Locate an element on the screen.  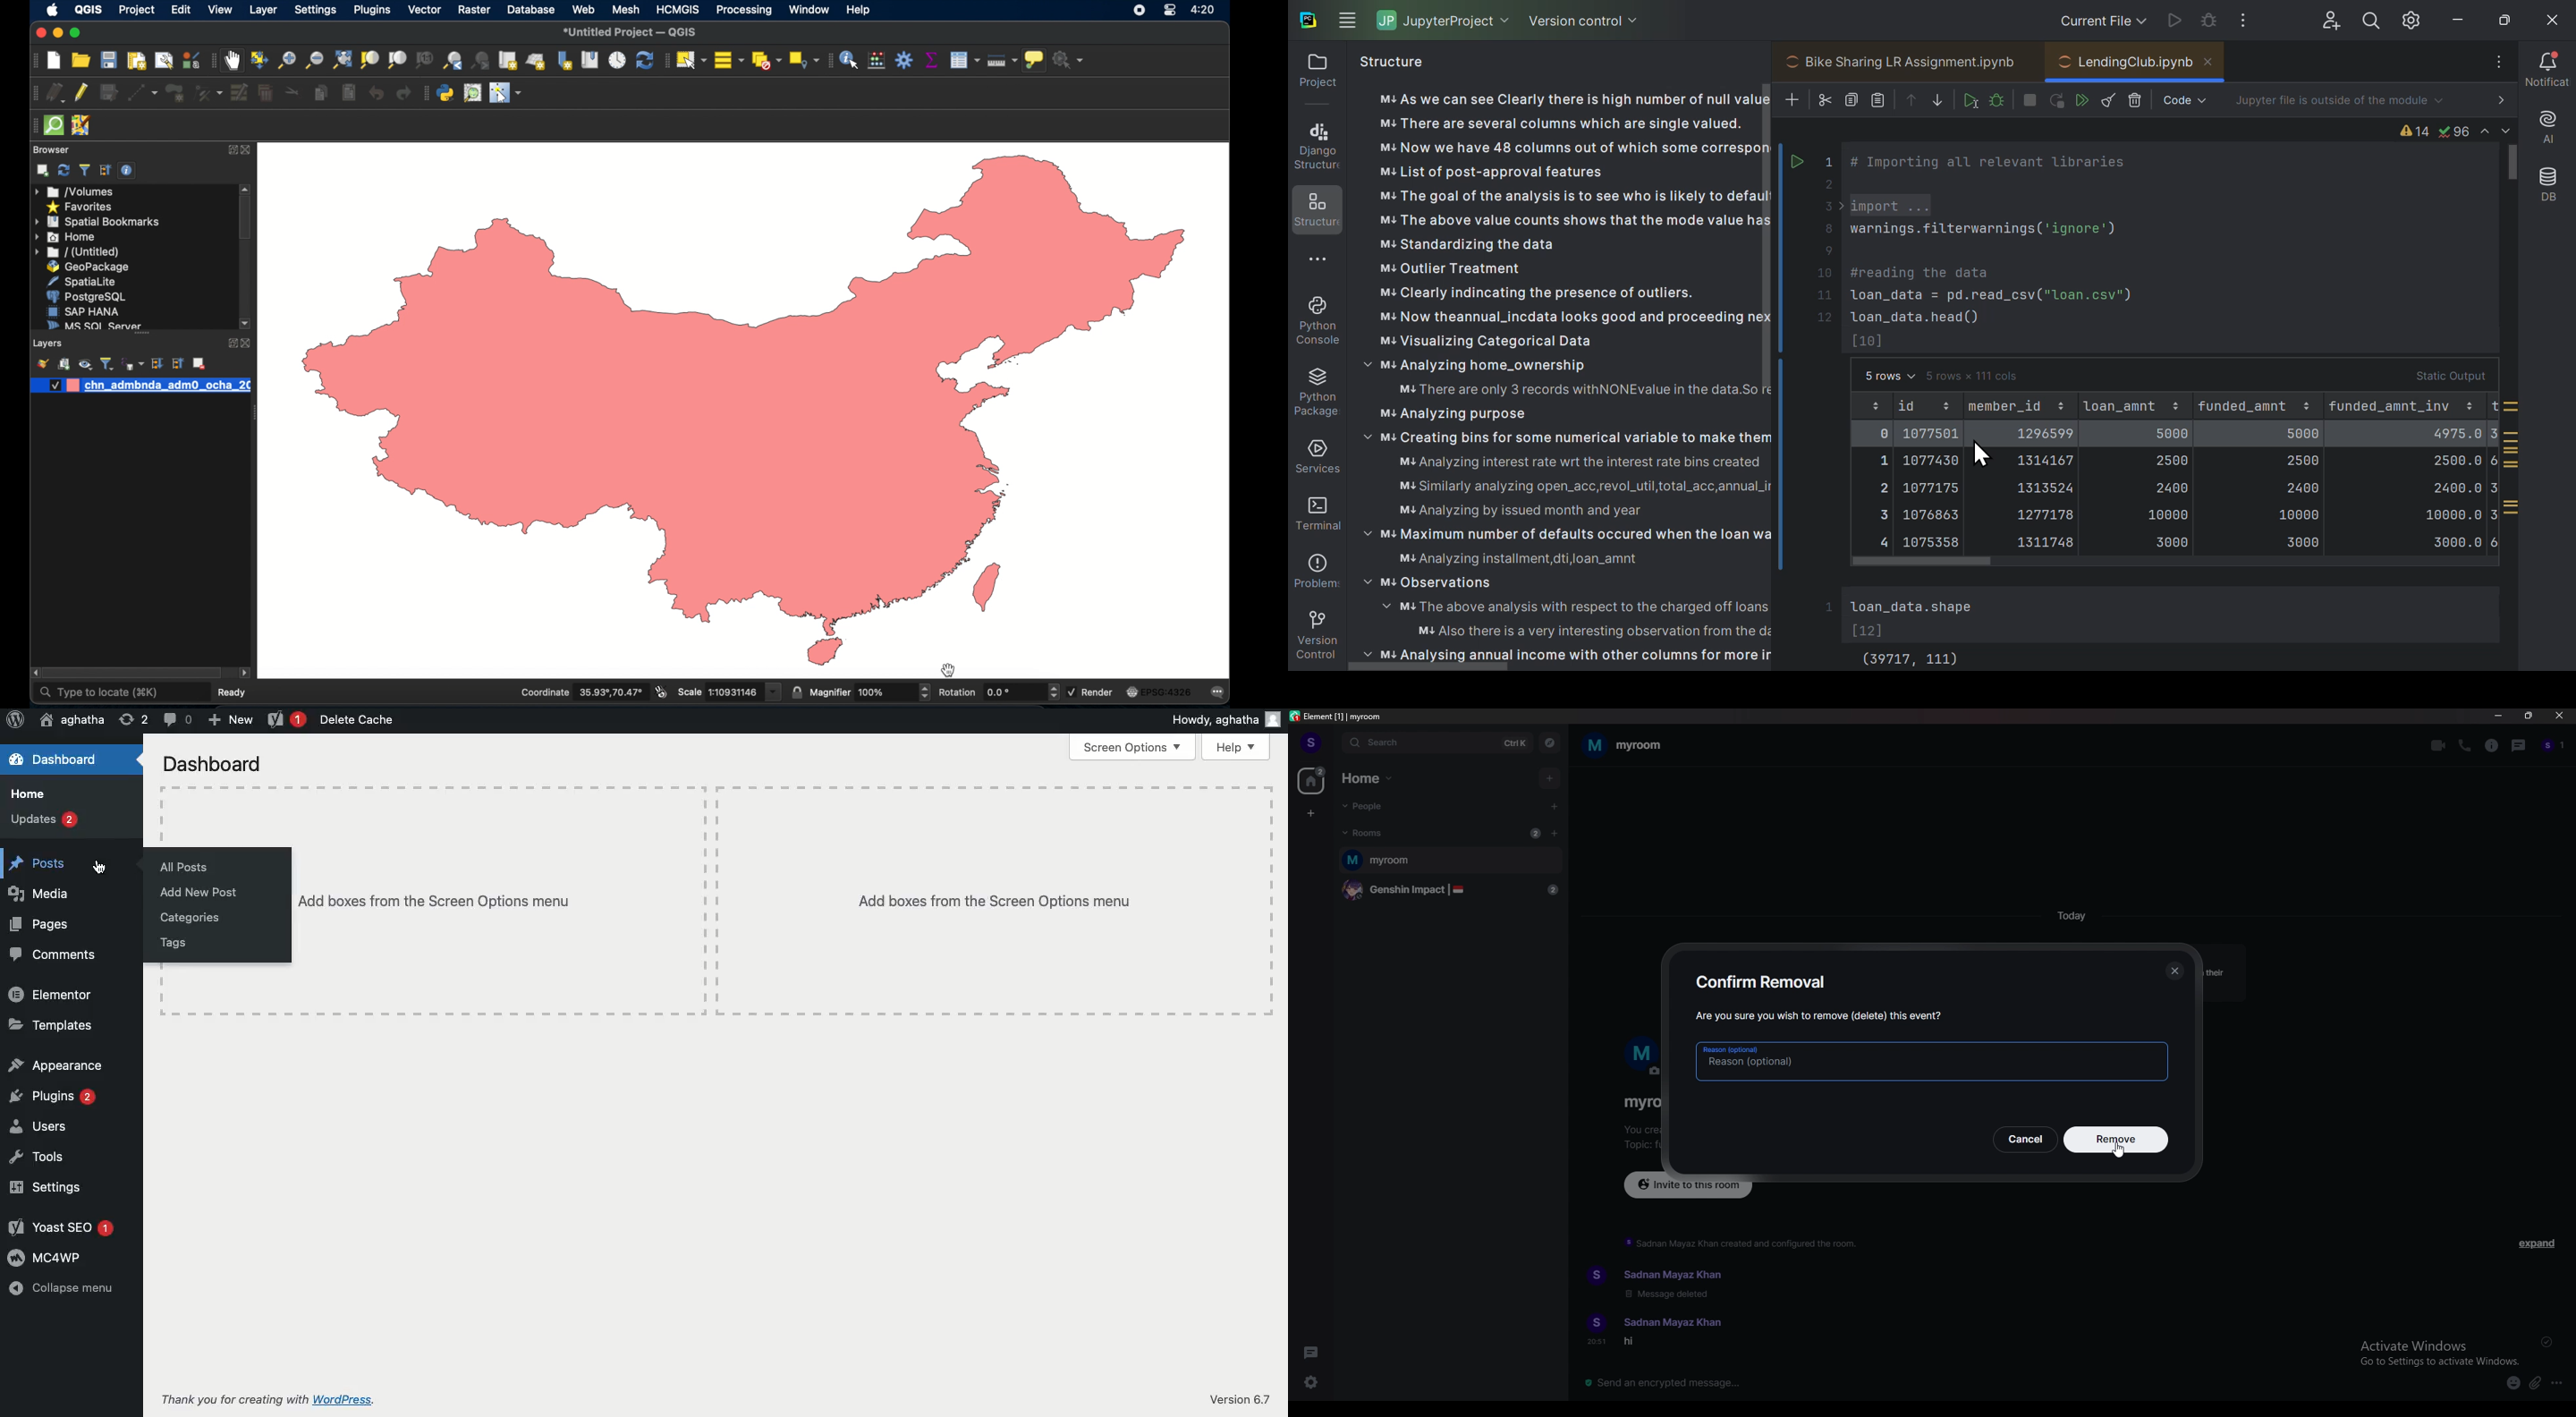
save project is located at coordinates (108, 60).